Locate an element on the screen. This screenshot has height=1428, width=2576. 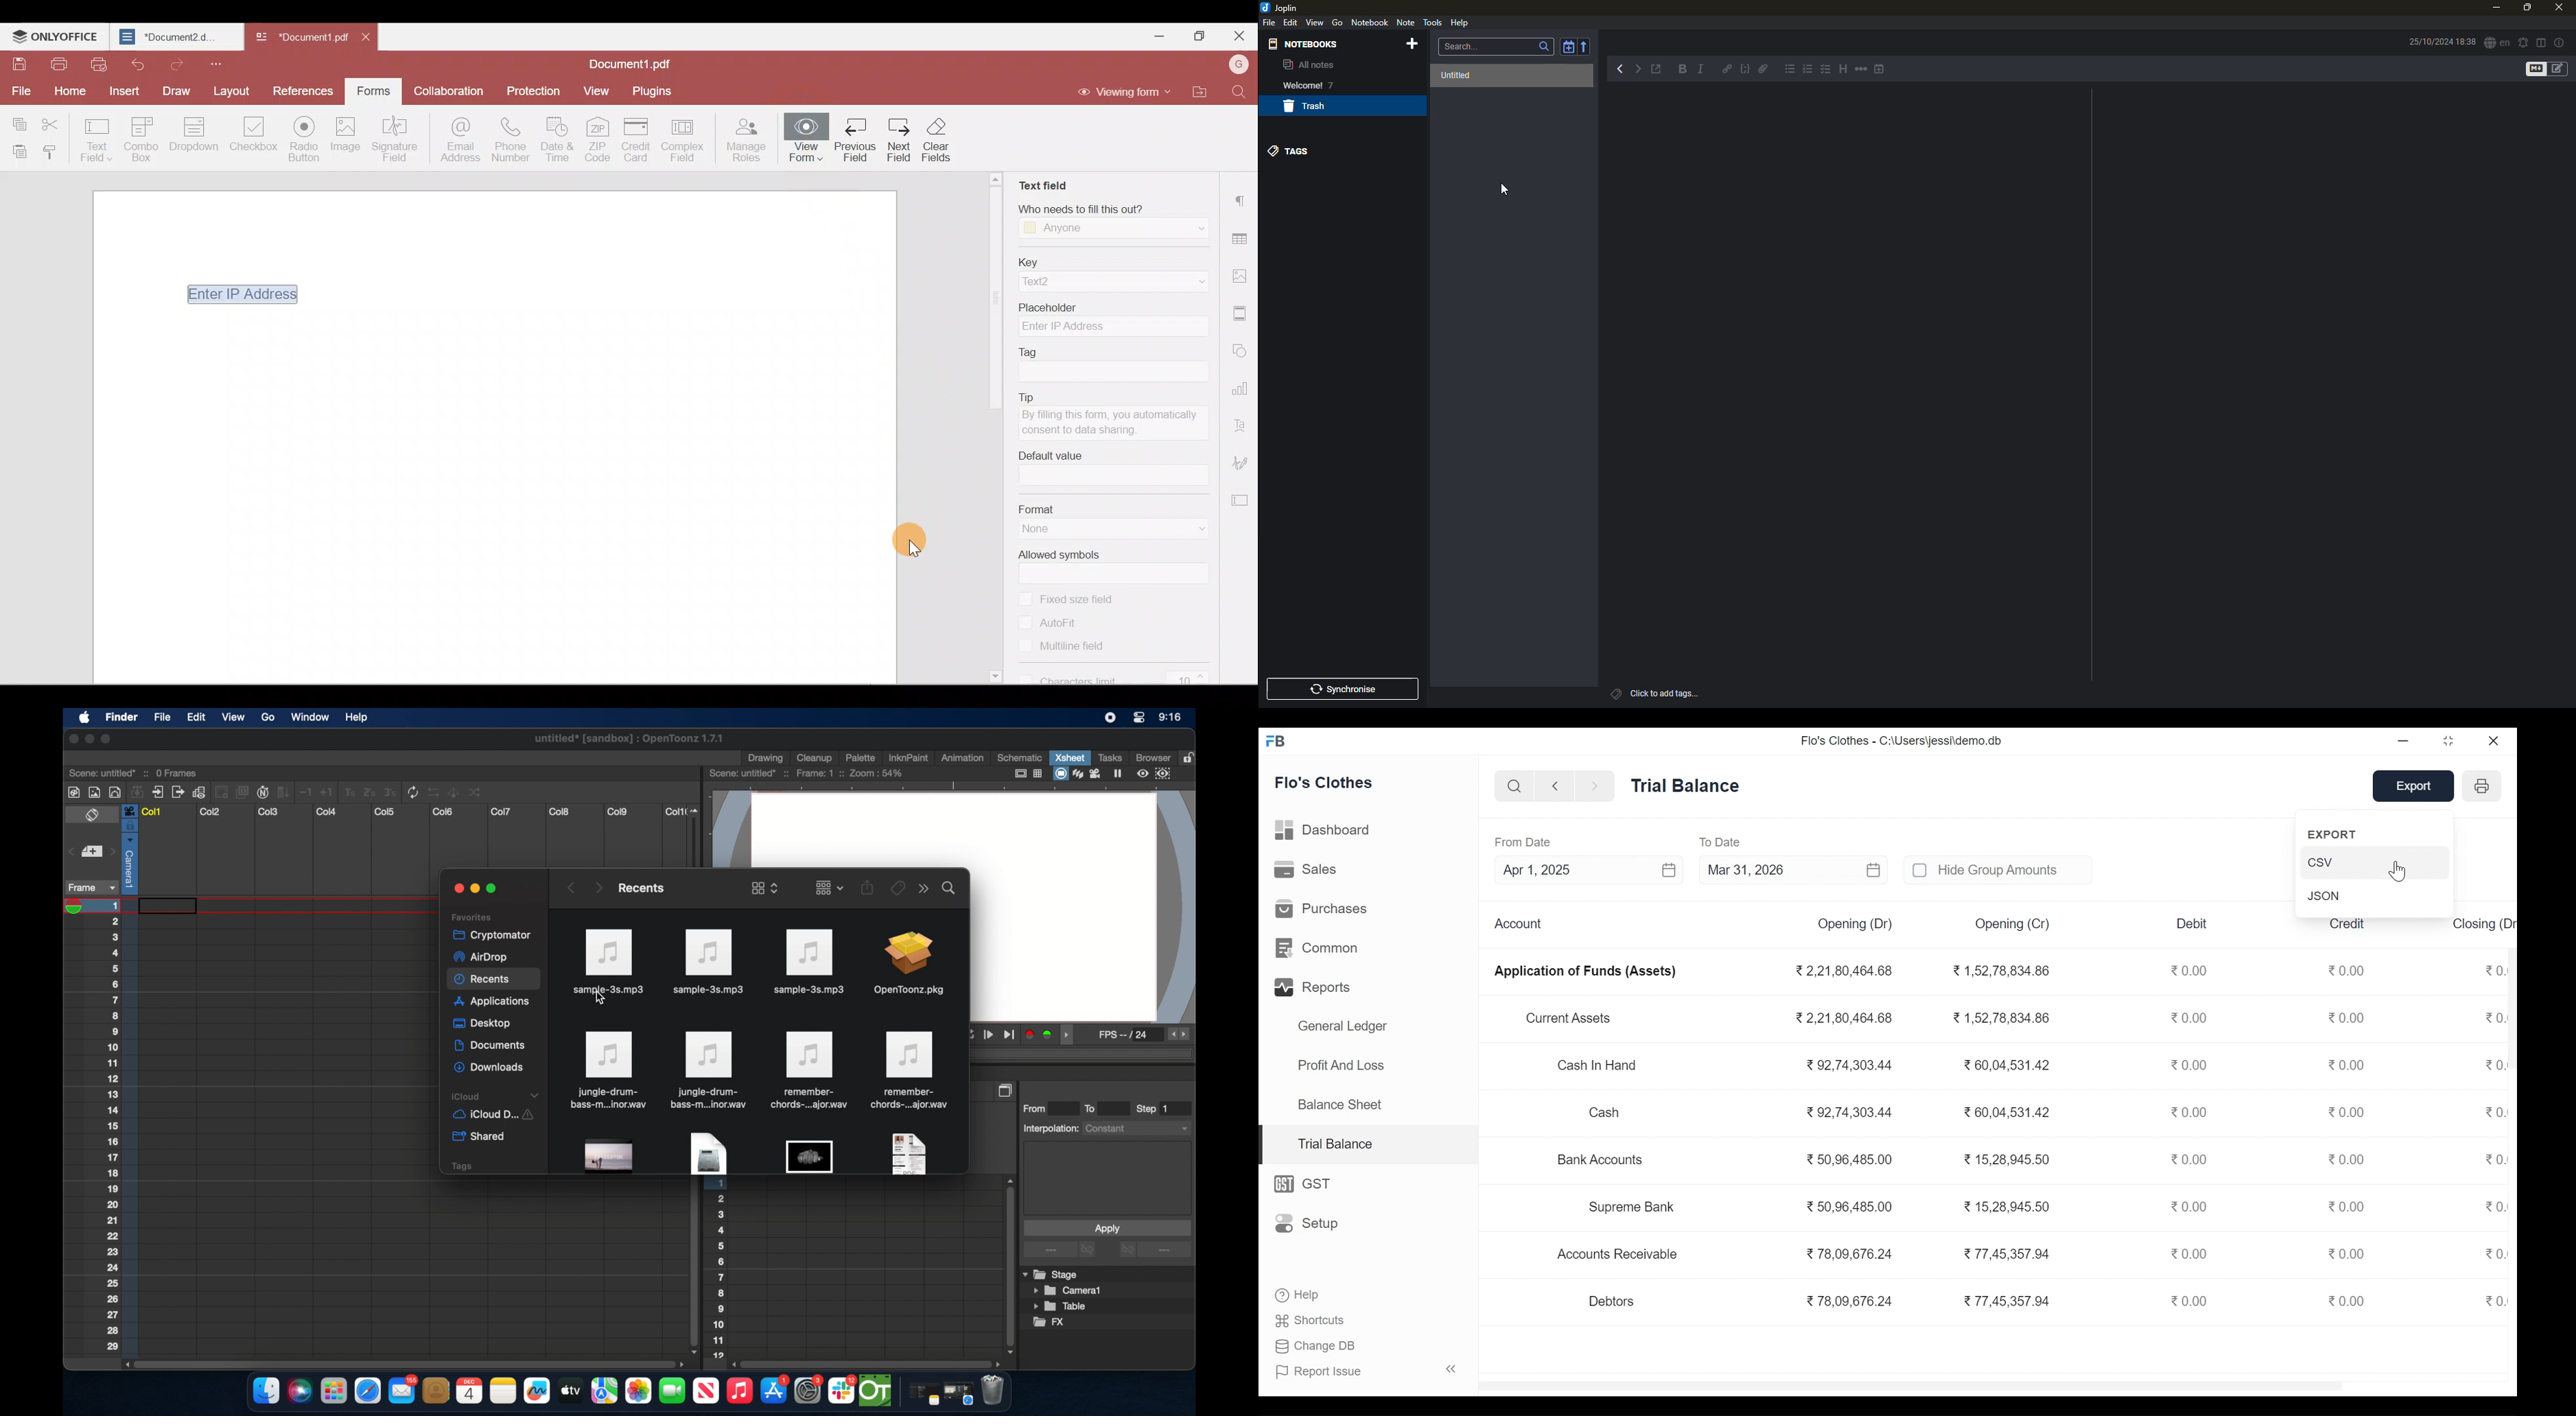
numbering is located at coordinates (719, 1271).